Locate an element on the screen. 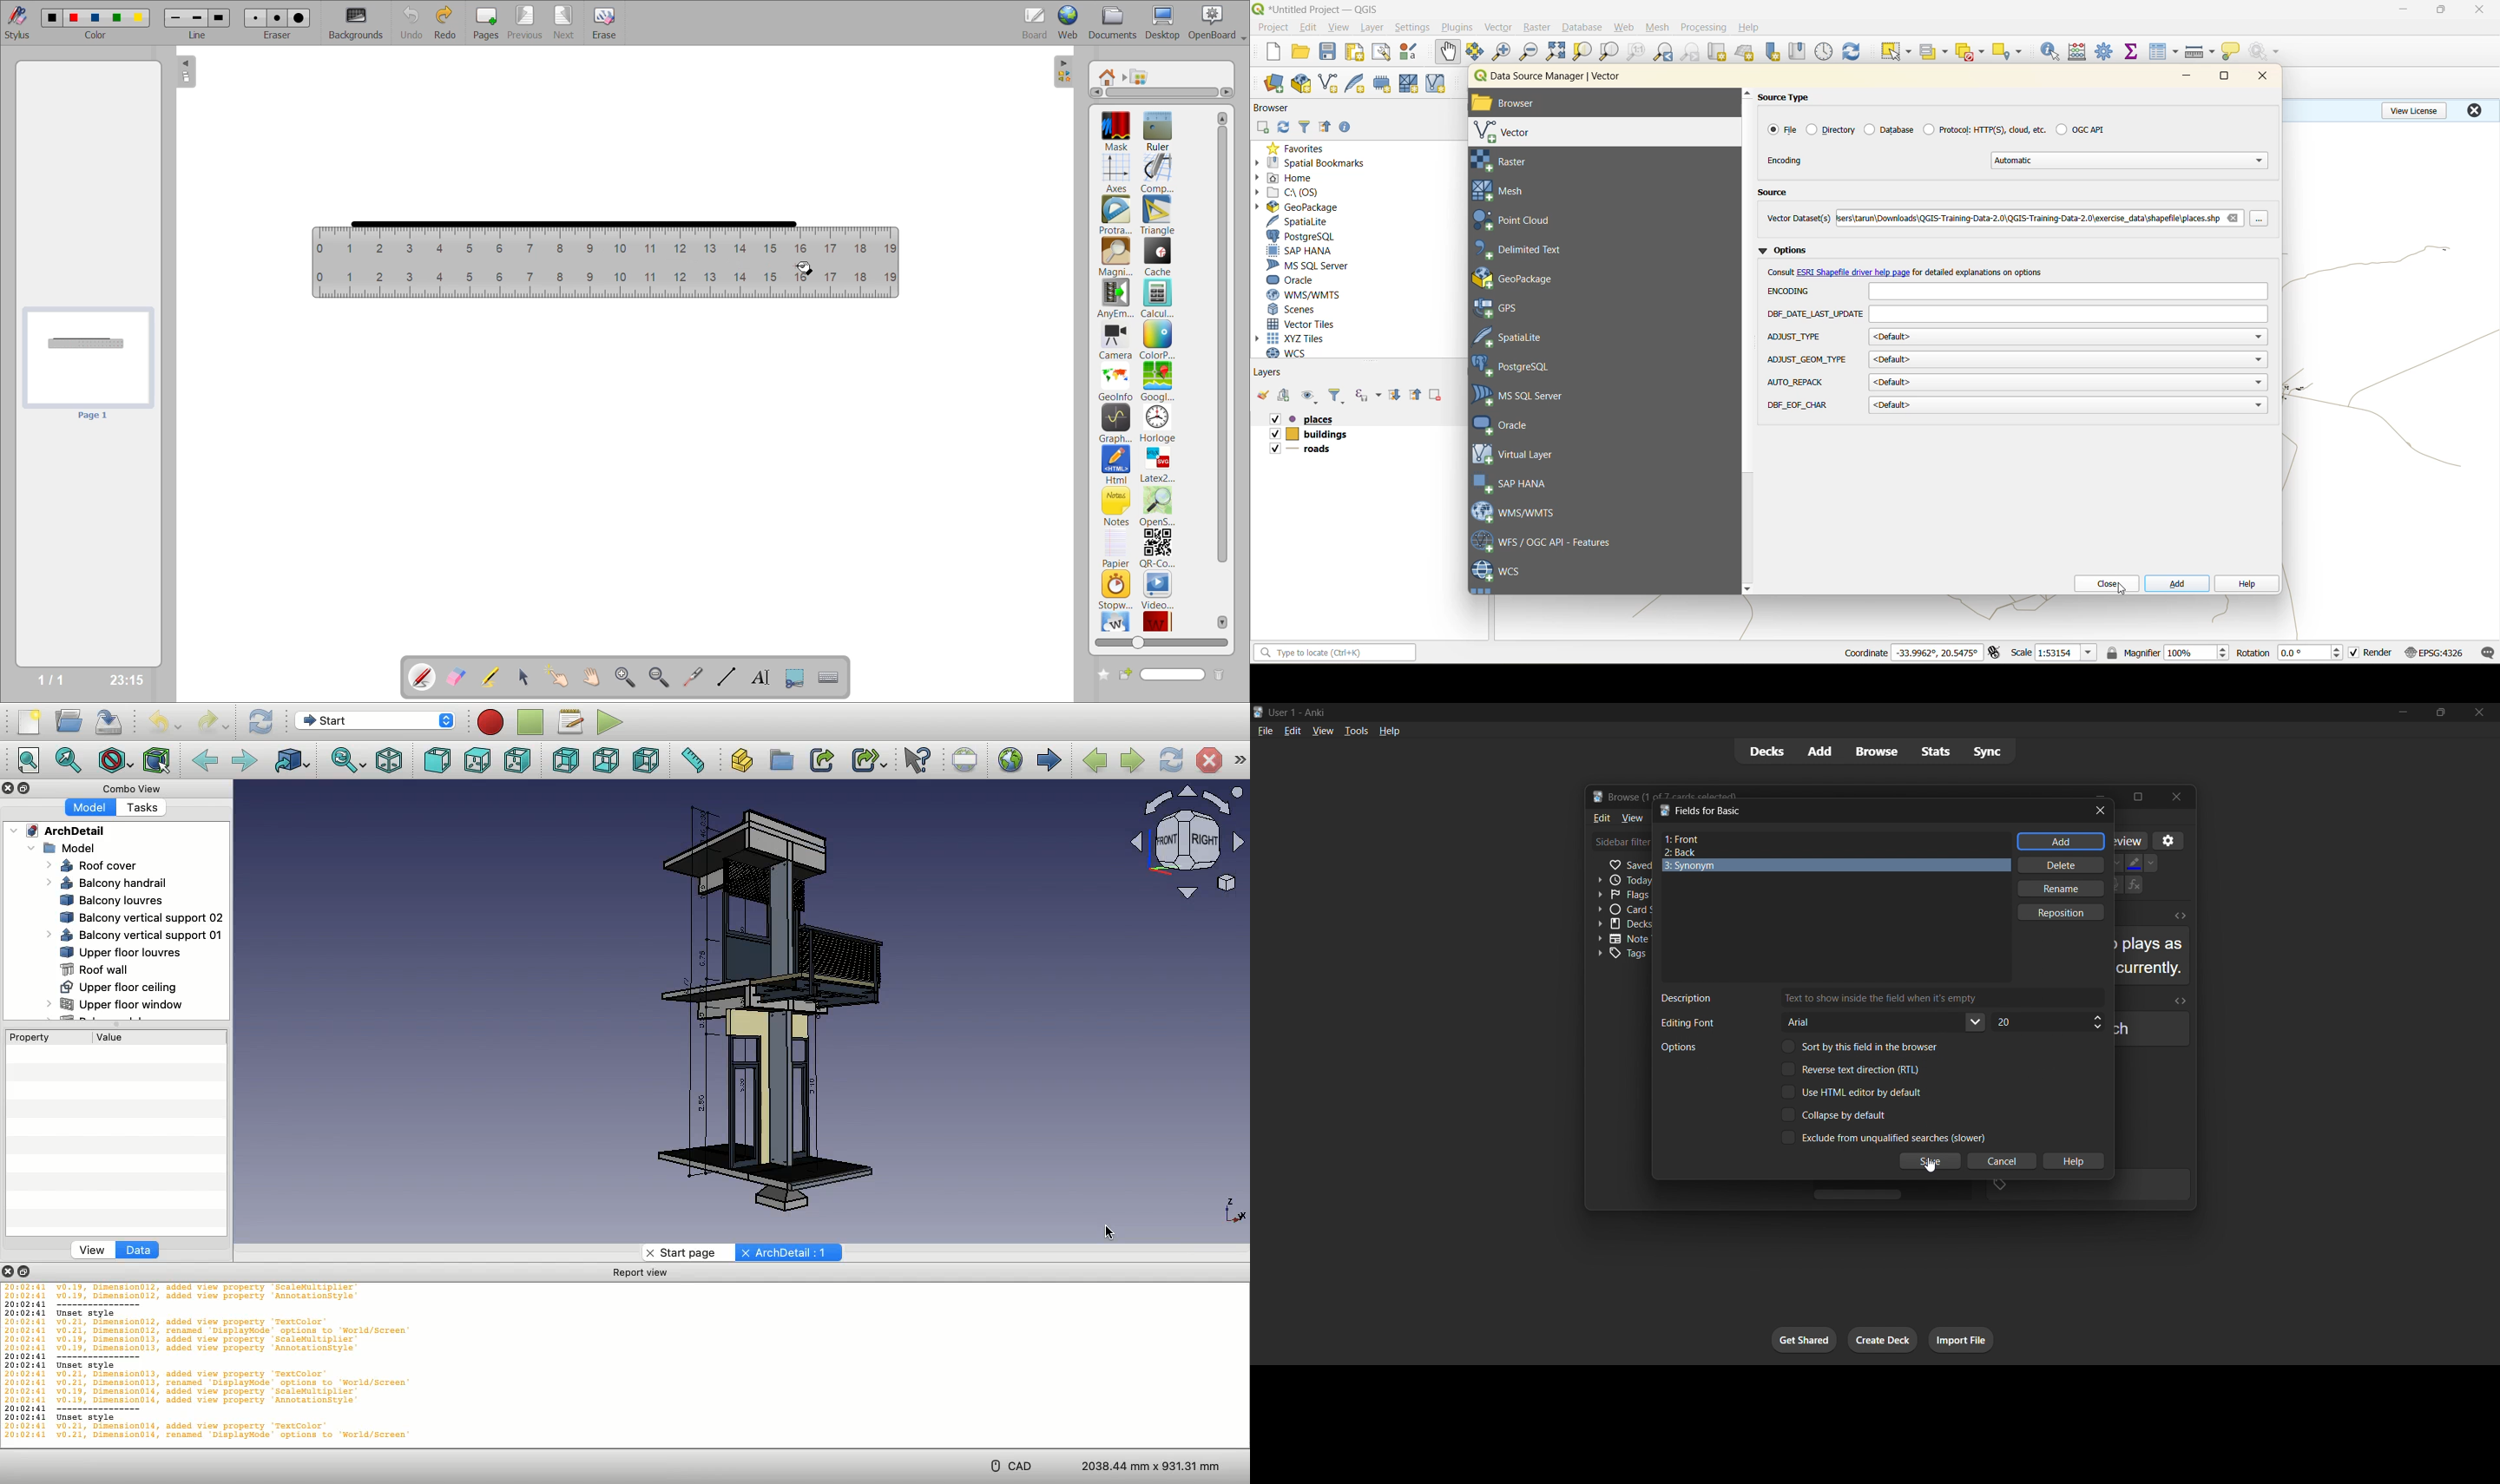 Image resolution: width=2520 pixels, height=1484 pixels. Rear is located at coordinates (567, 760).